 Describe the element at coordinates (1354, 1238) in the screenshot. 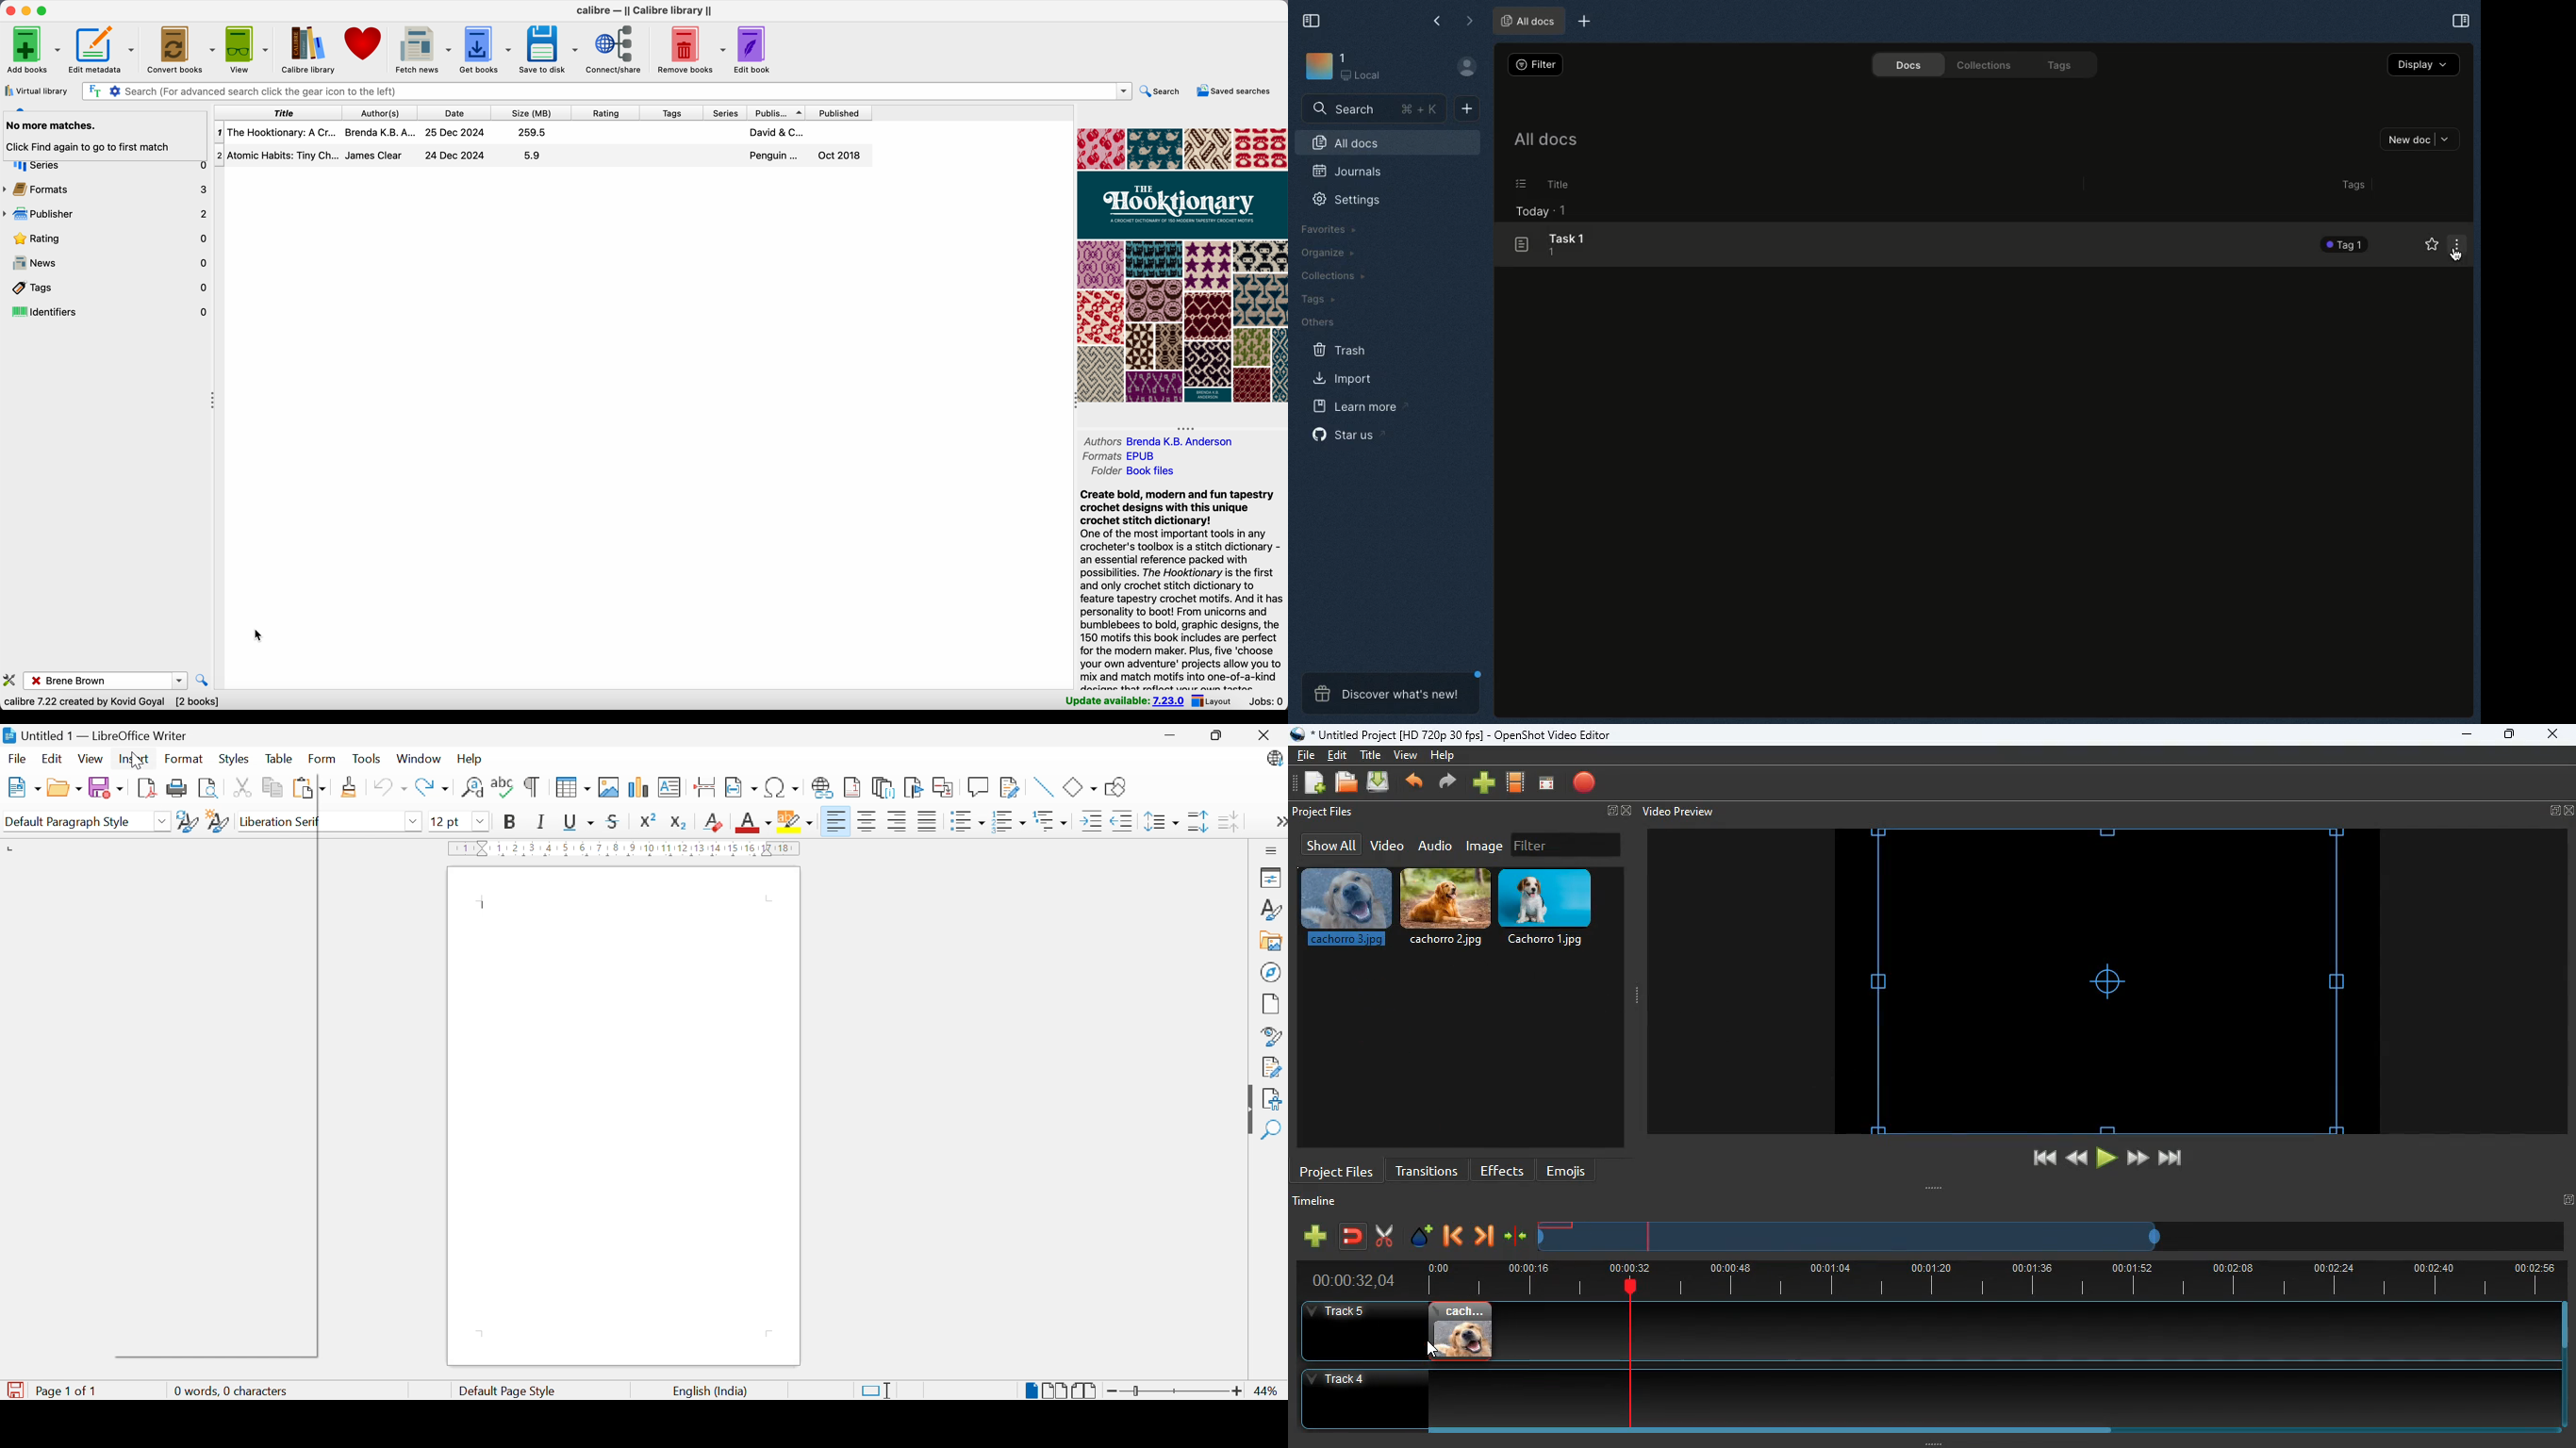

I see `join` at that location.